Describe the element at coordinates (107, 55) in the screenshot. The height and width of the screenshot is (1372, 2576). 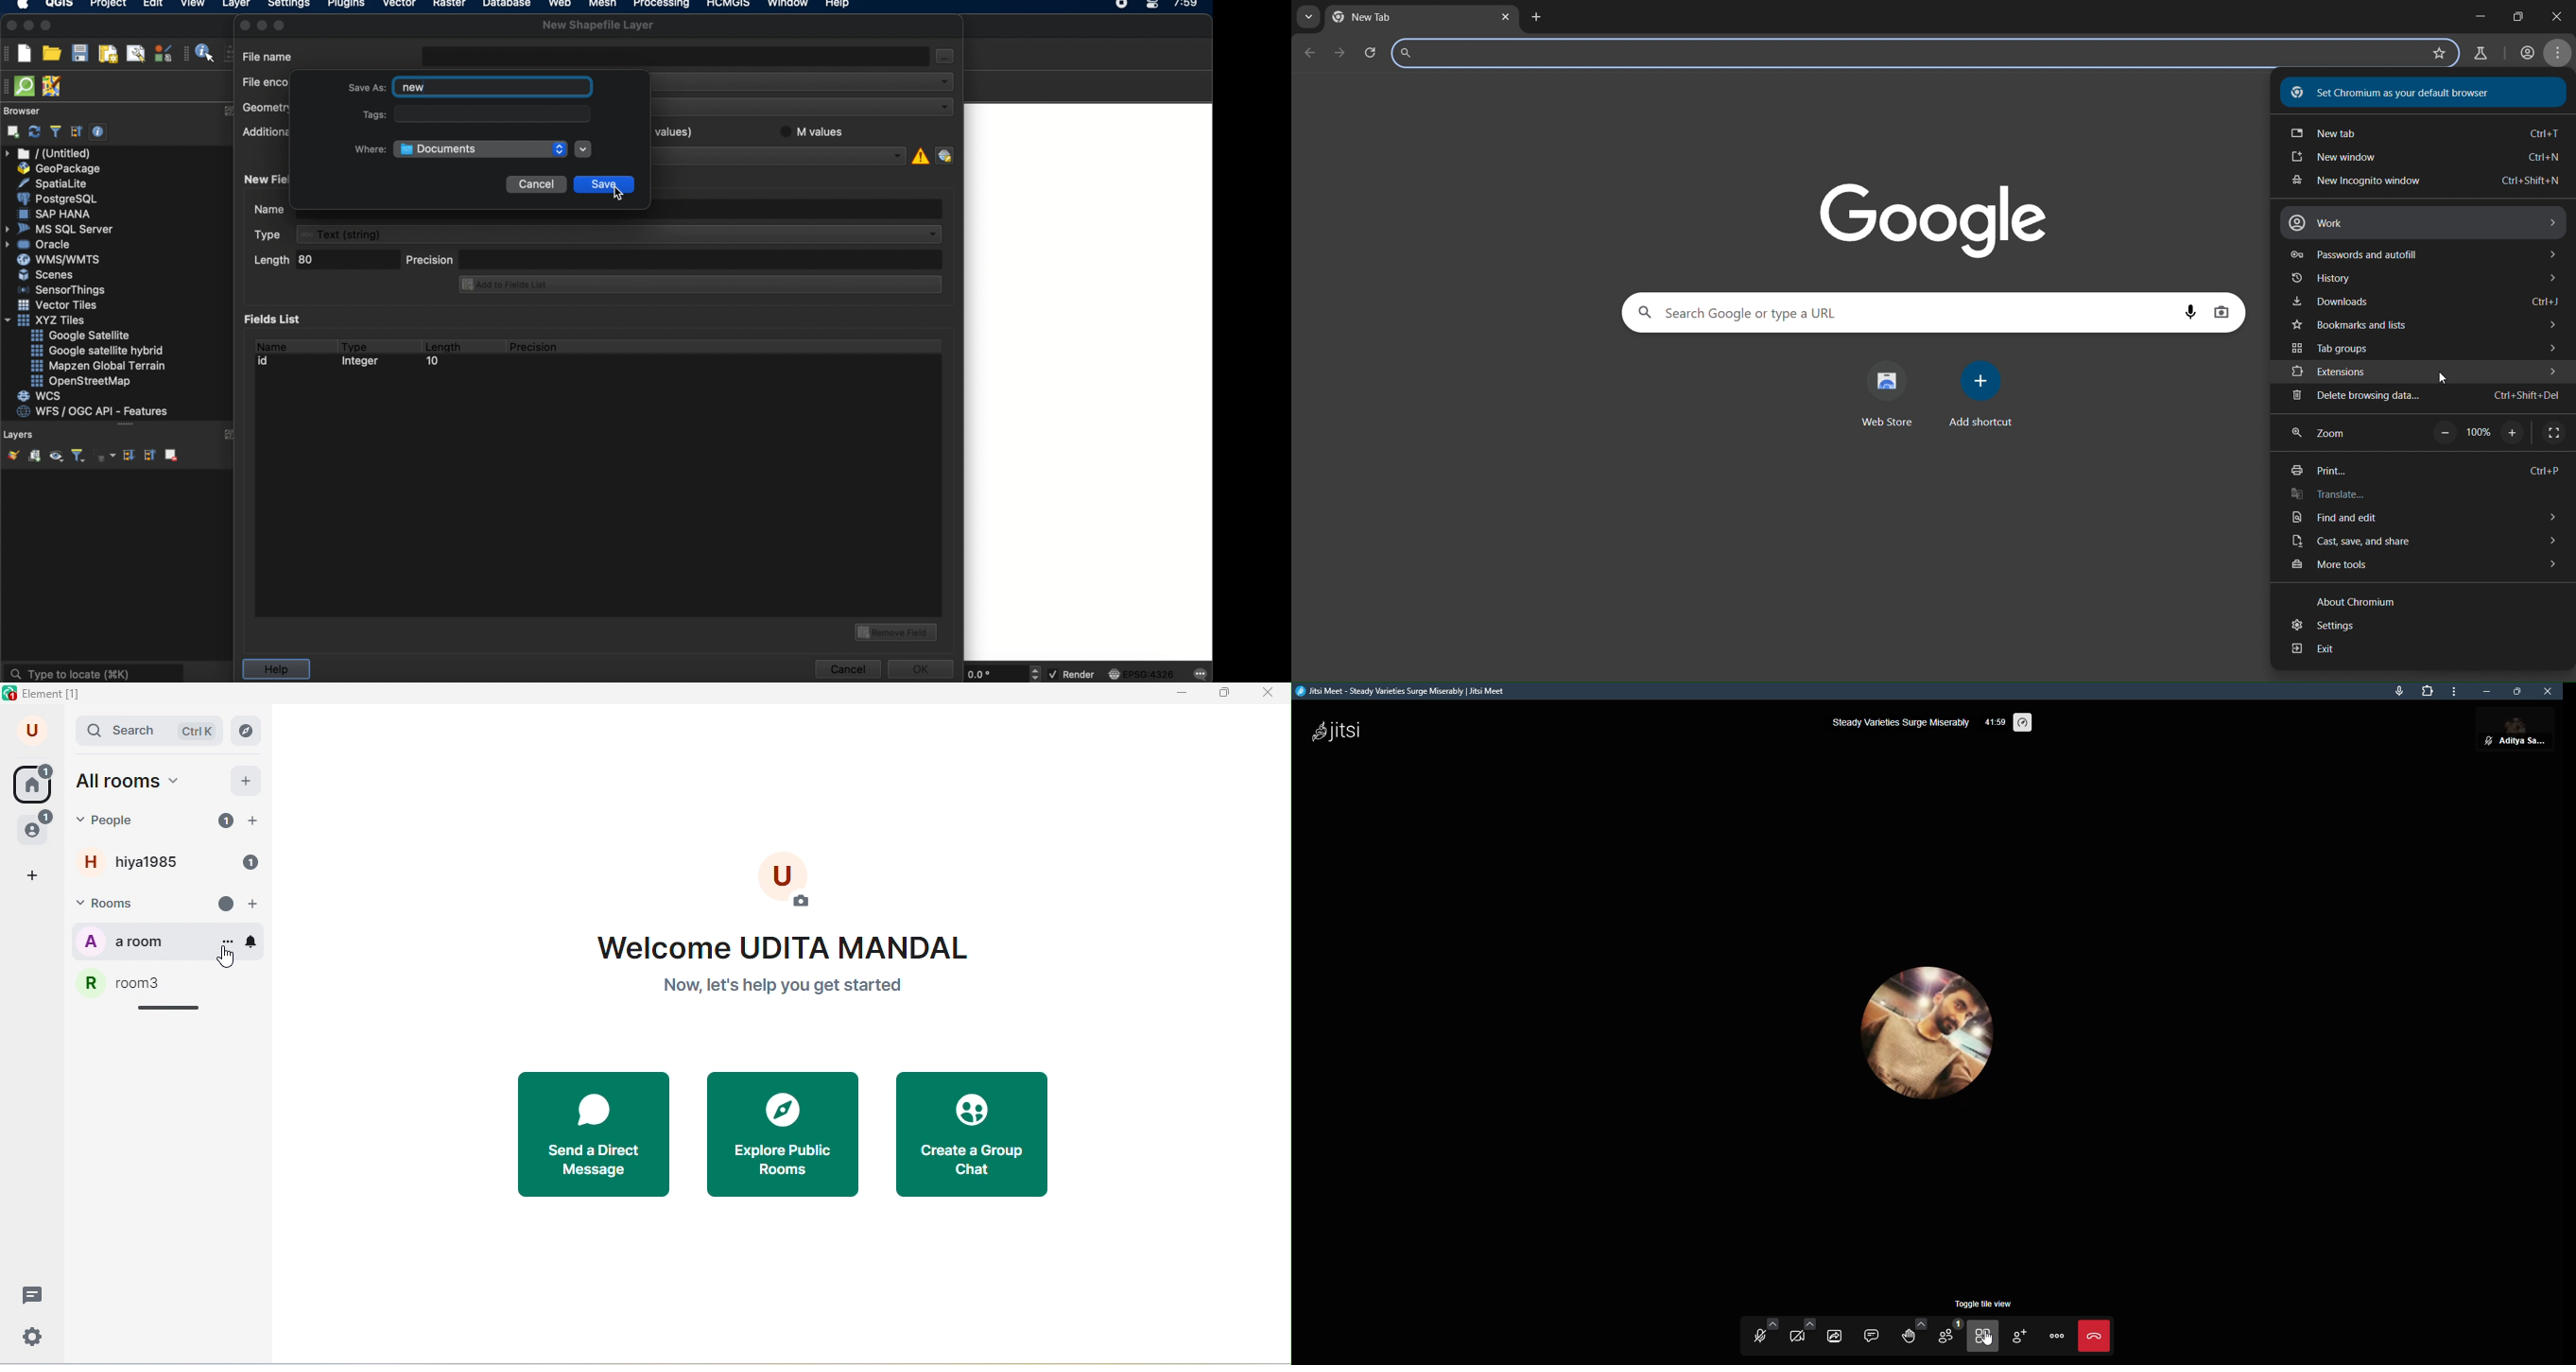
I see `new paint layout` at that location.